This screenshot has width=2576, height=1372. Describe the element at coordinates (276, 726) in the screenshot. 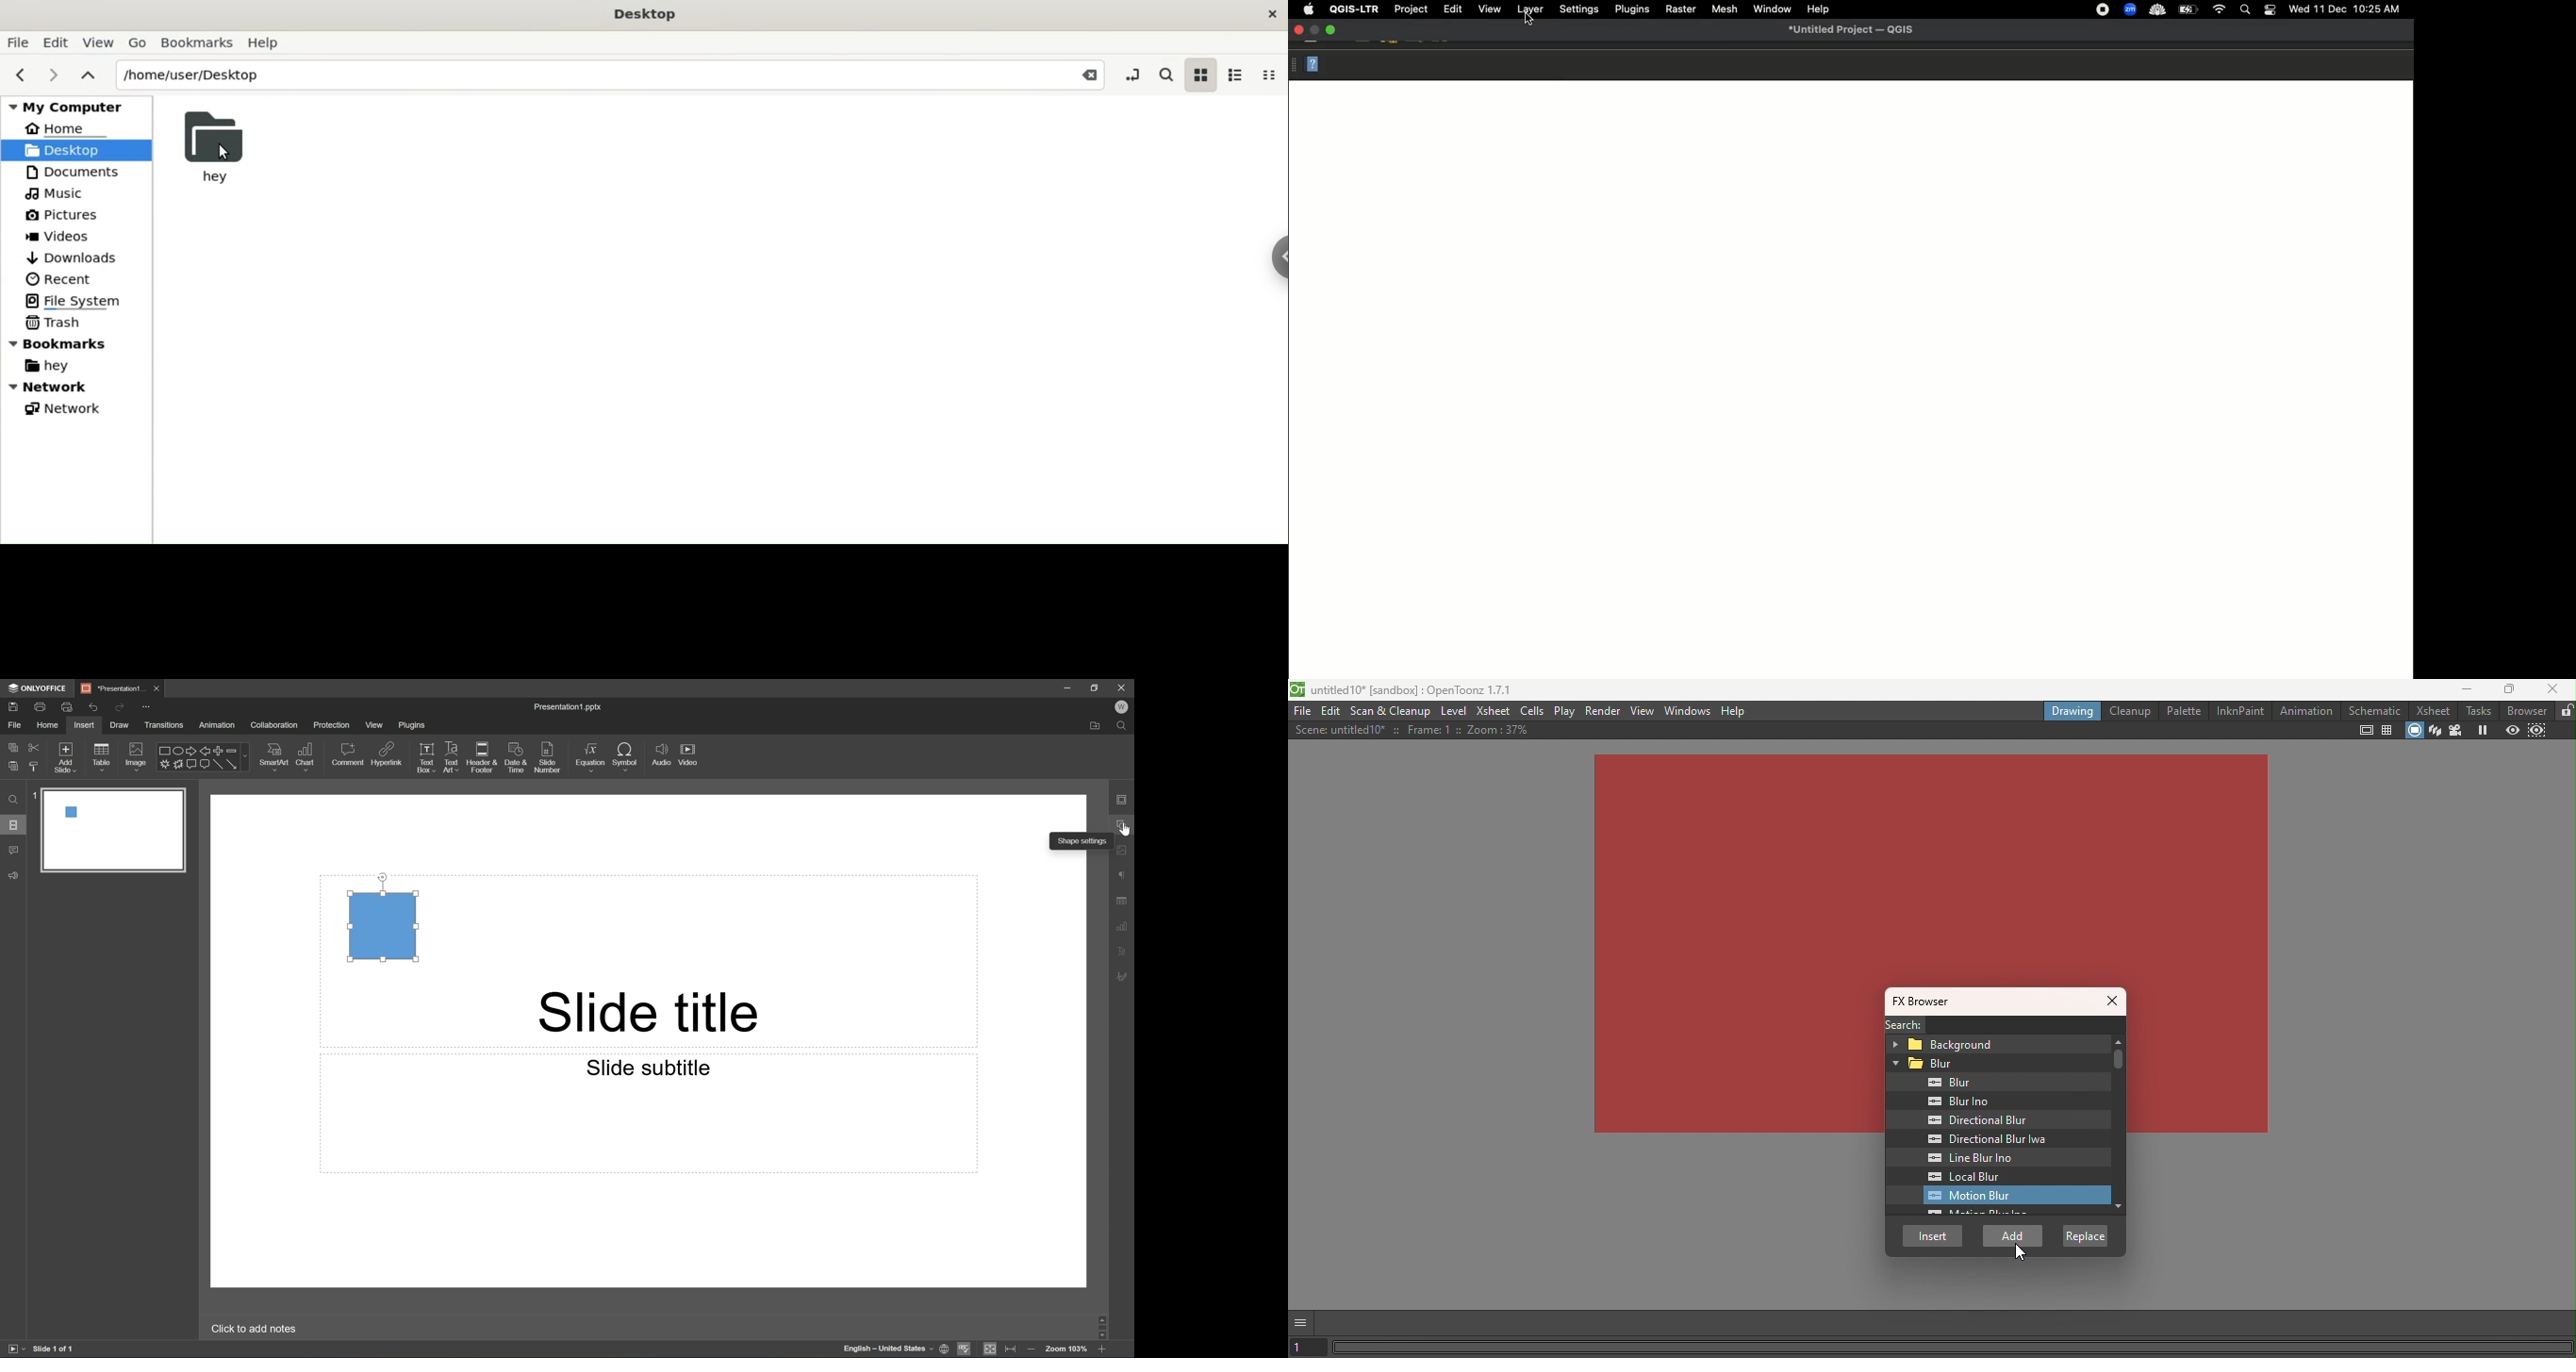

I see `Collaboration` at that location.